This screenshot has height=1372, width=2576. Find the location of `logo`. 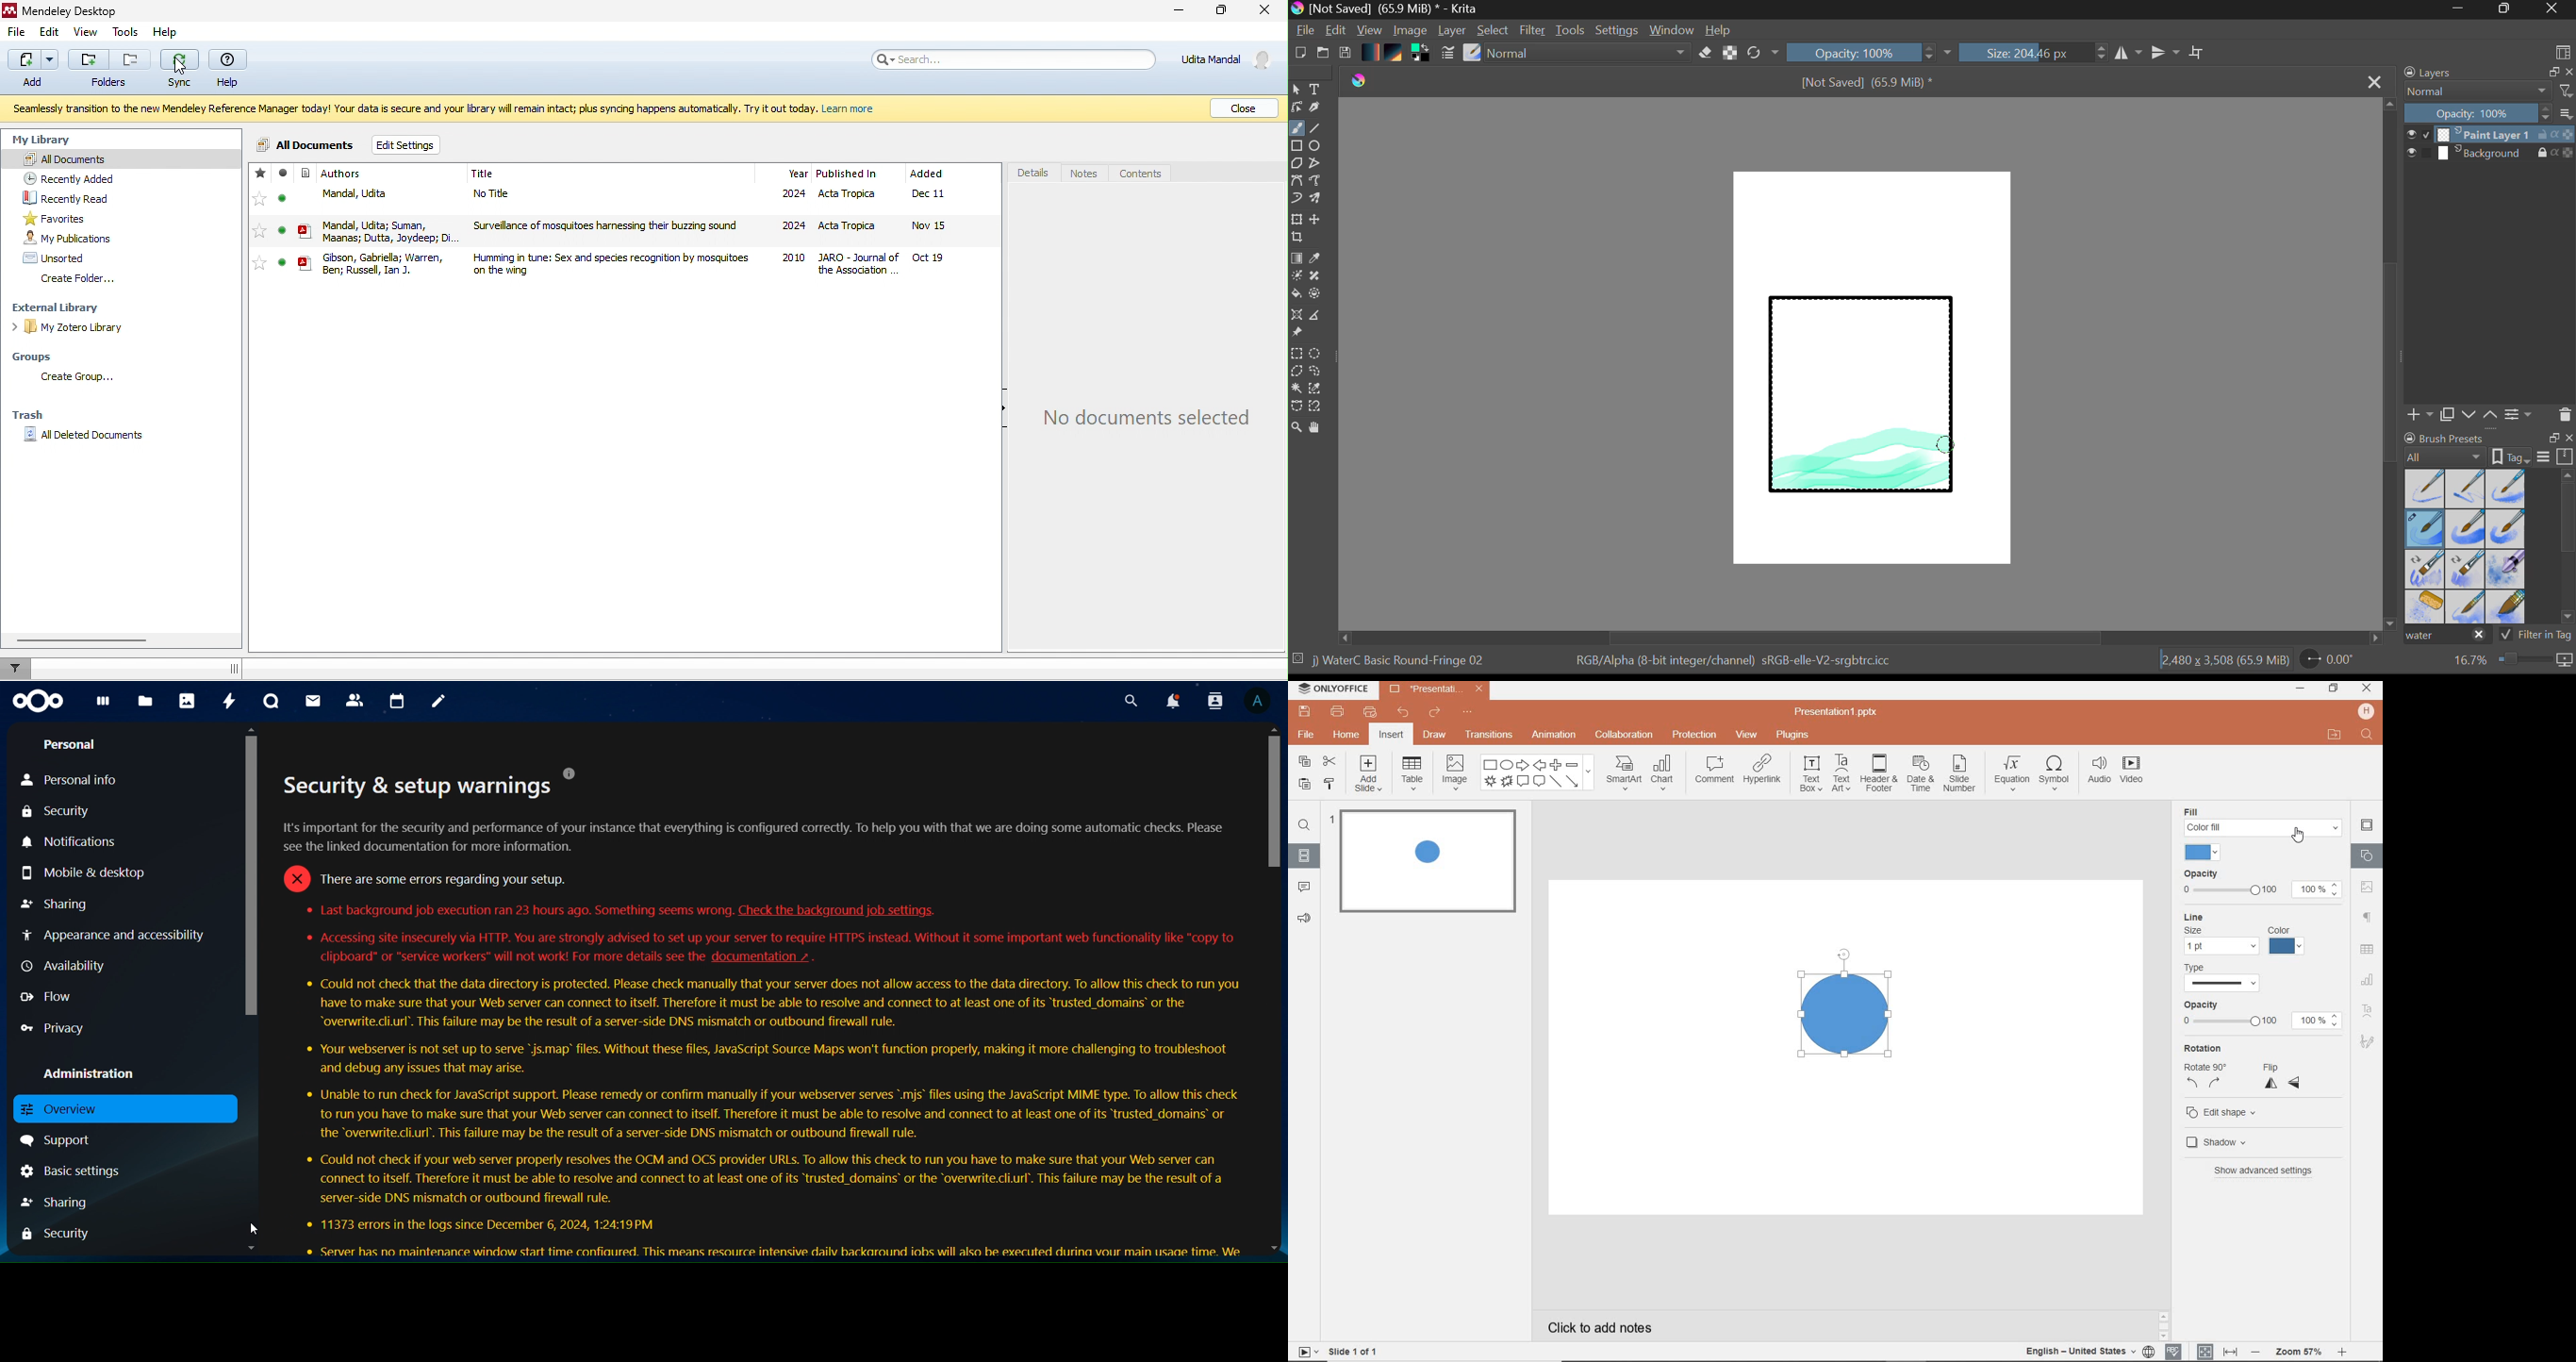

logo is located at coordinates (1360, 81).